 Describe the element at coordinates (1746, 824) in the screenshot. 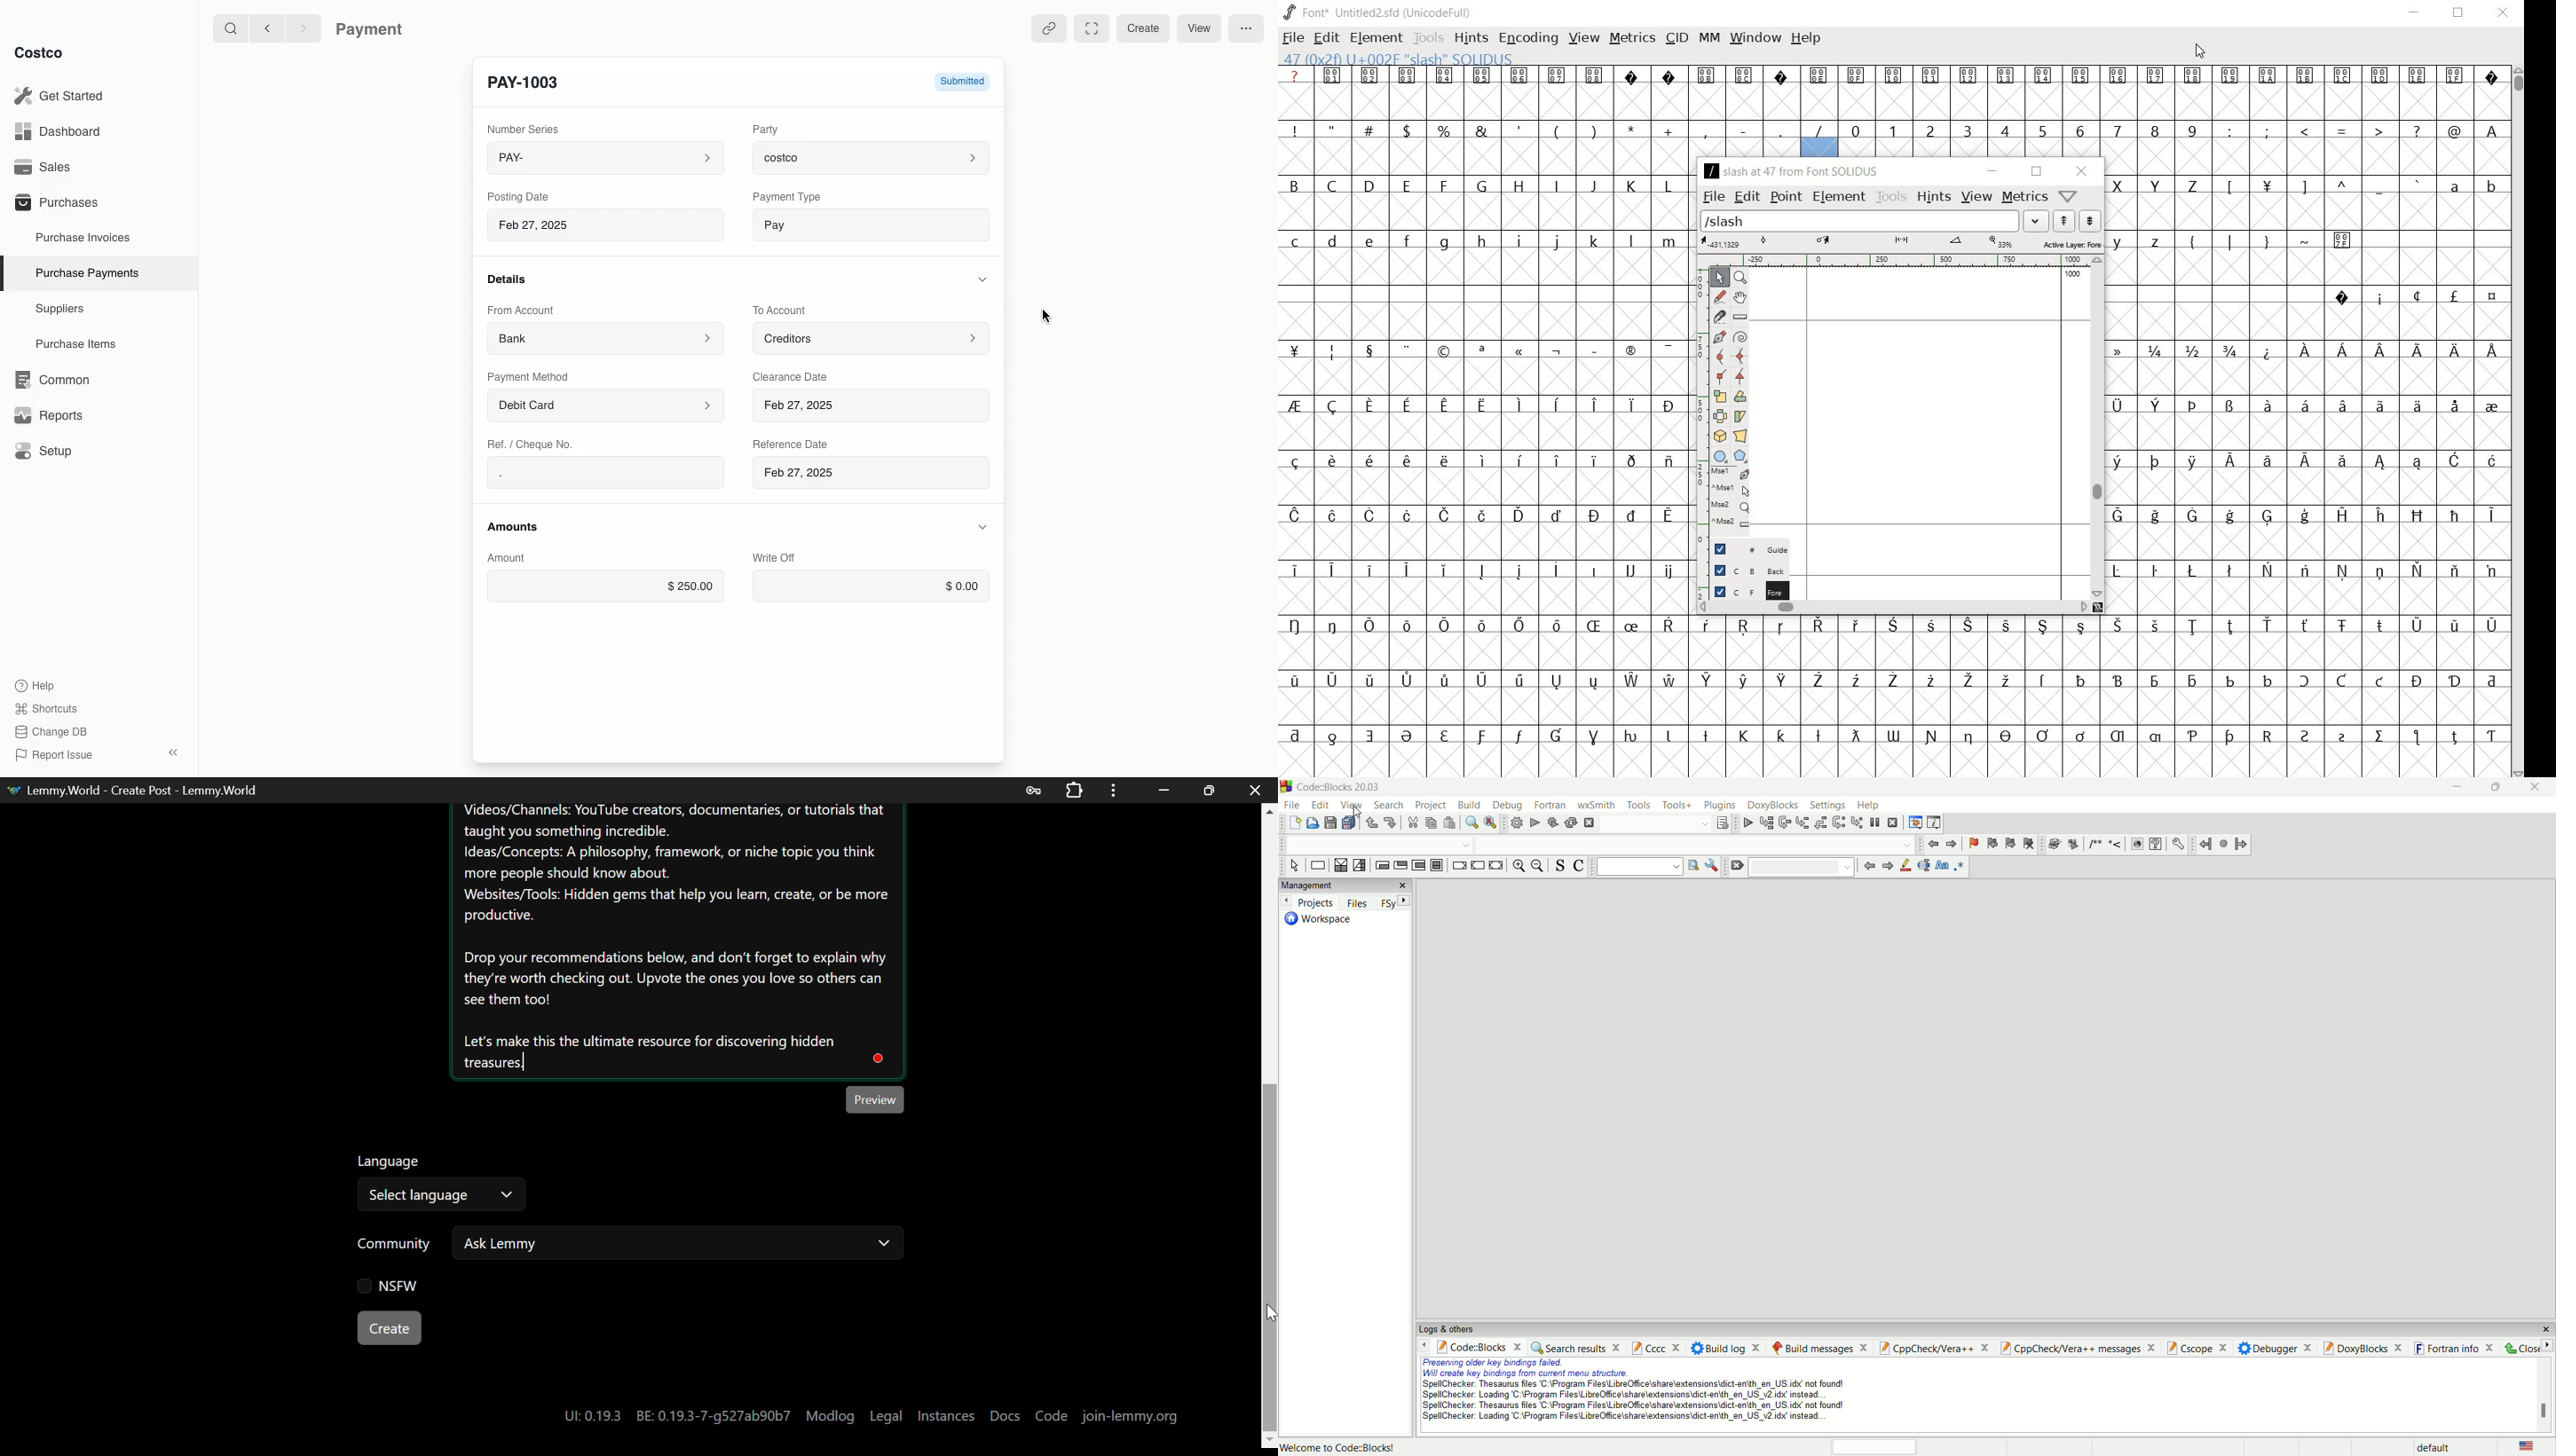

I see `debug` at that location.